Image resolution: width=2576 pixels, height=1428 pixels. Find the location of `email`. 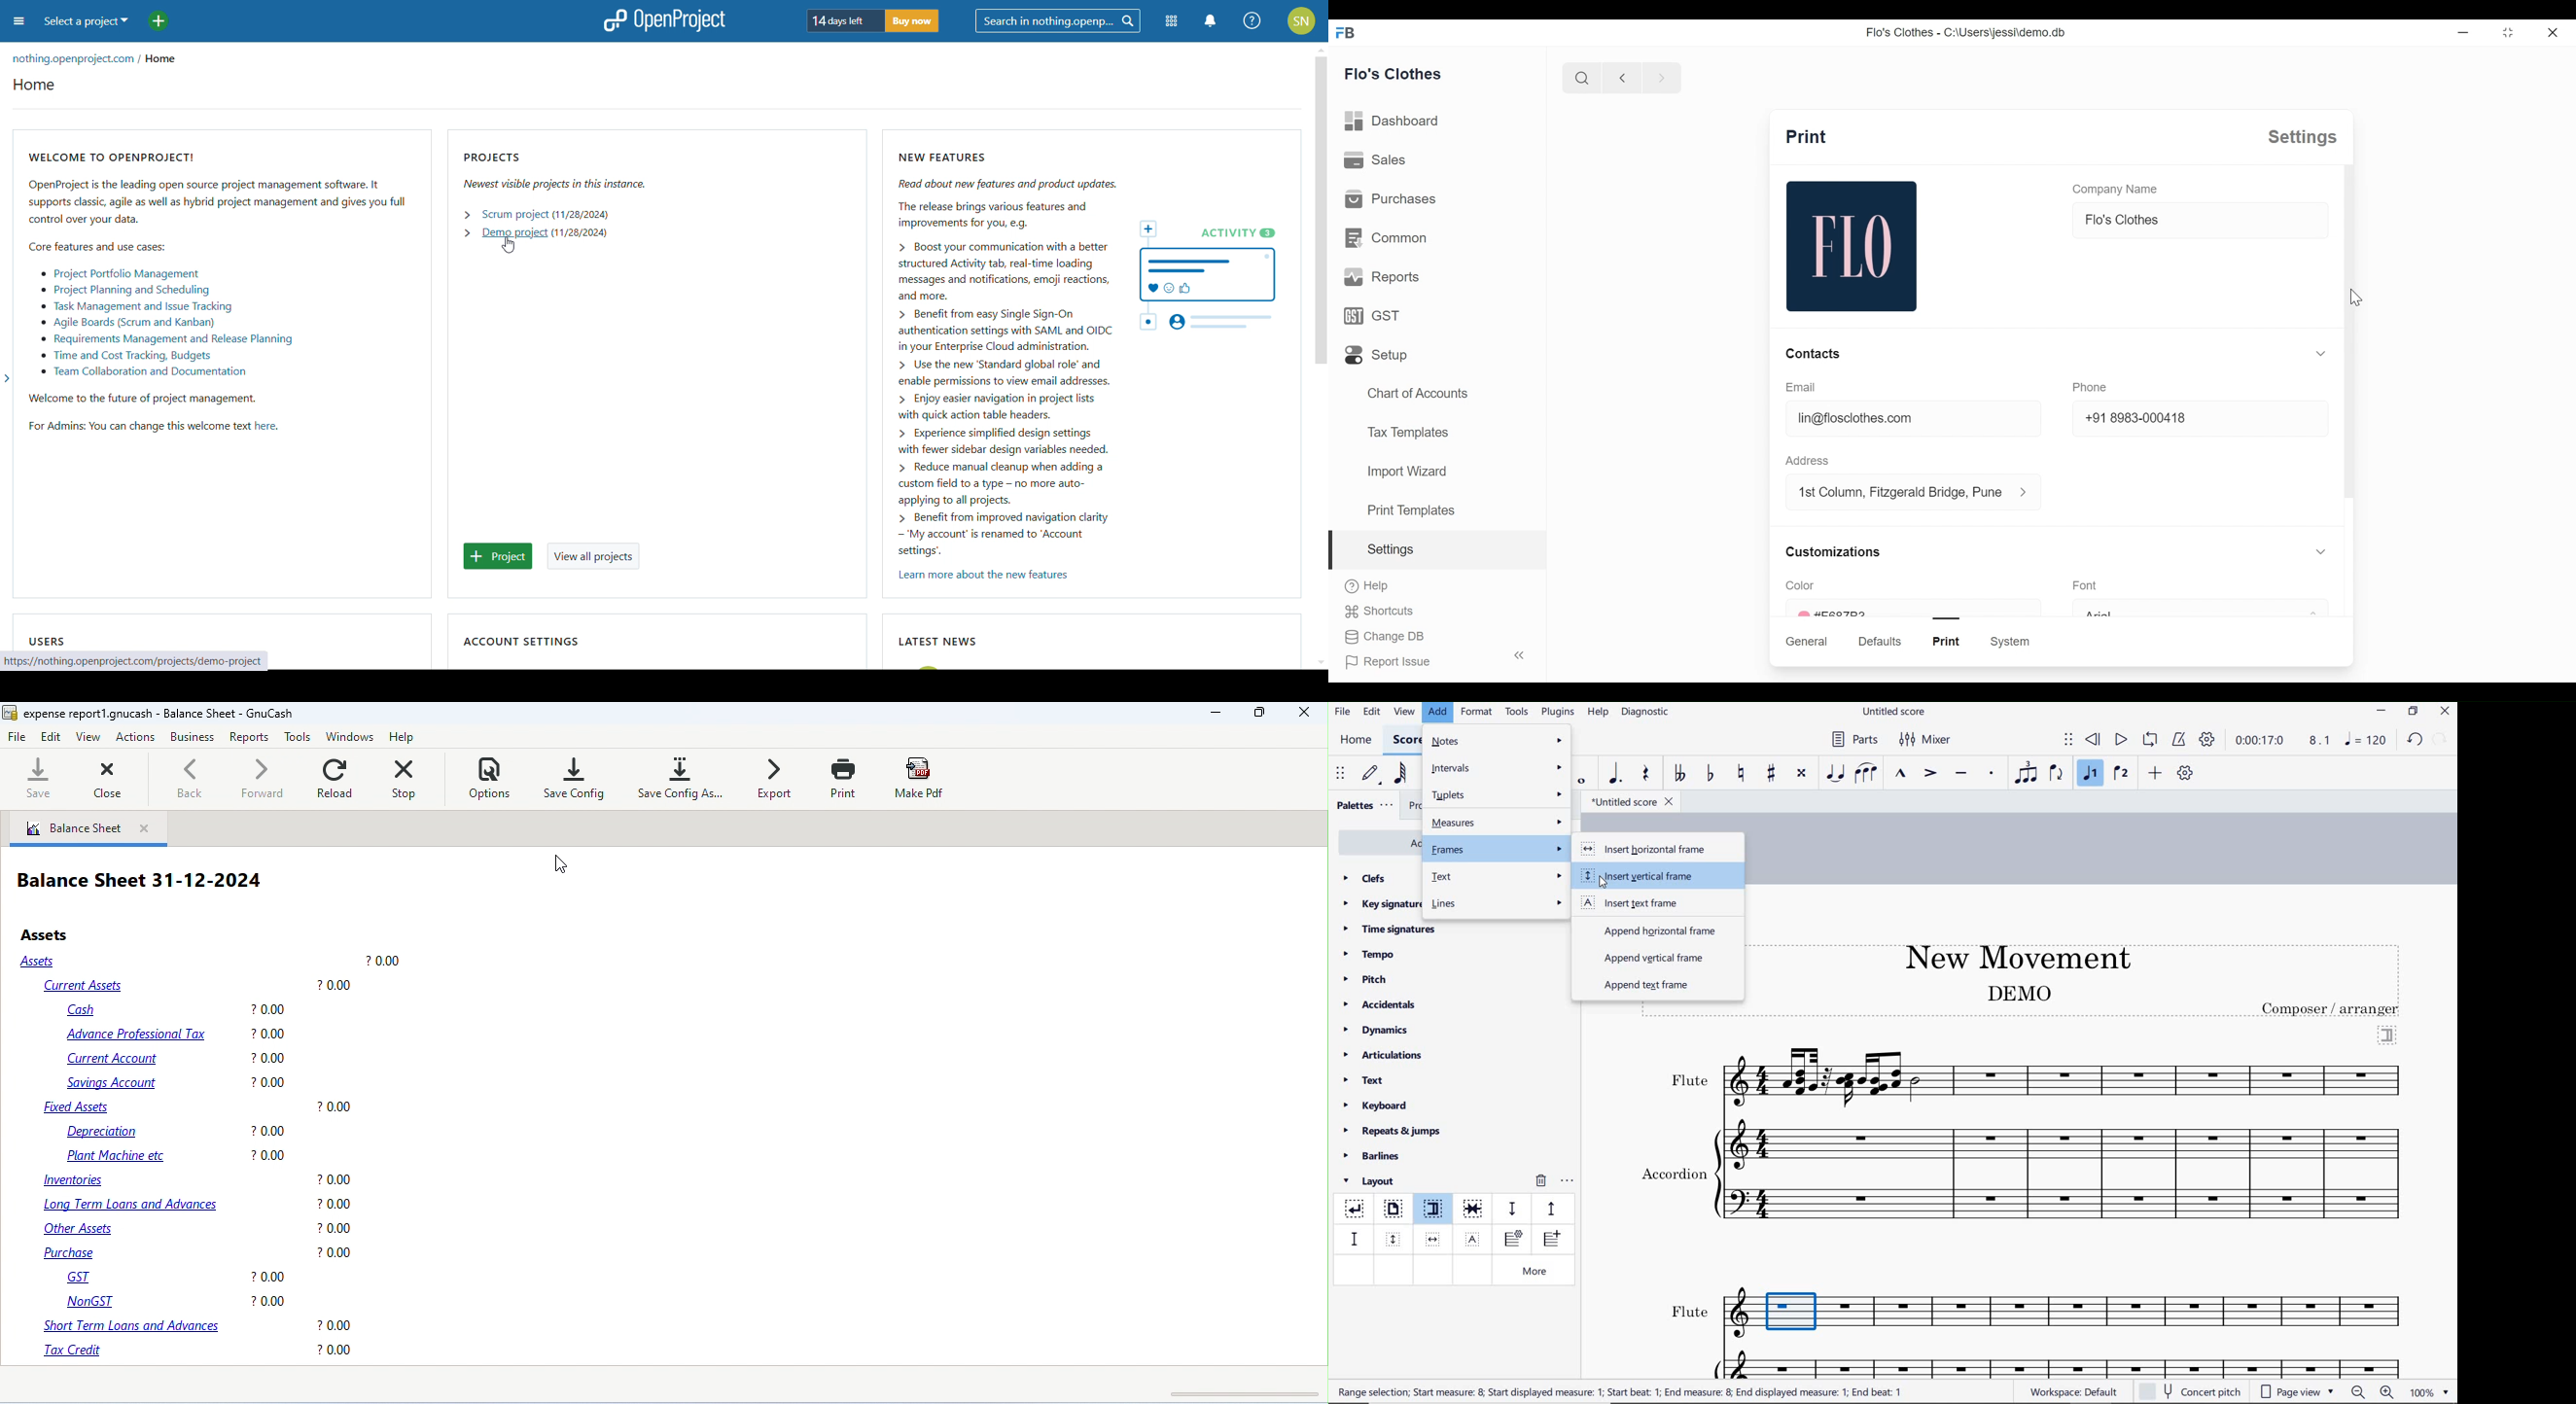

email is located at coordinates (1802, 387).